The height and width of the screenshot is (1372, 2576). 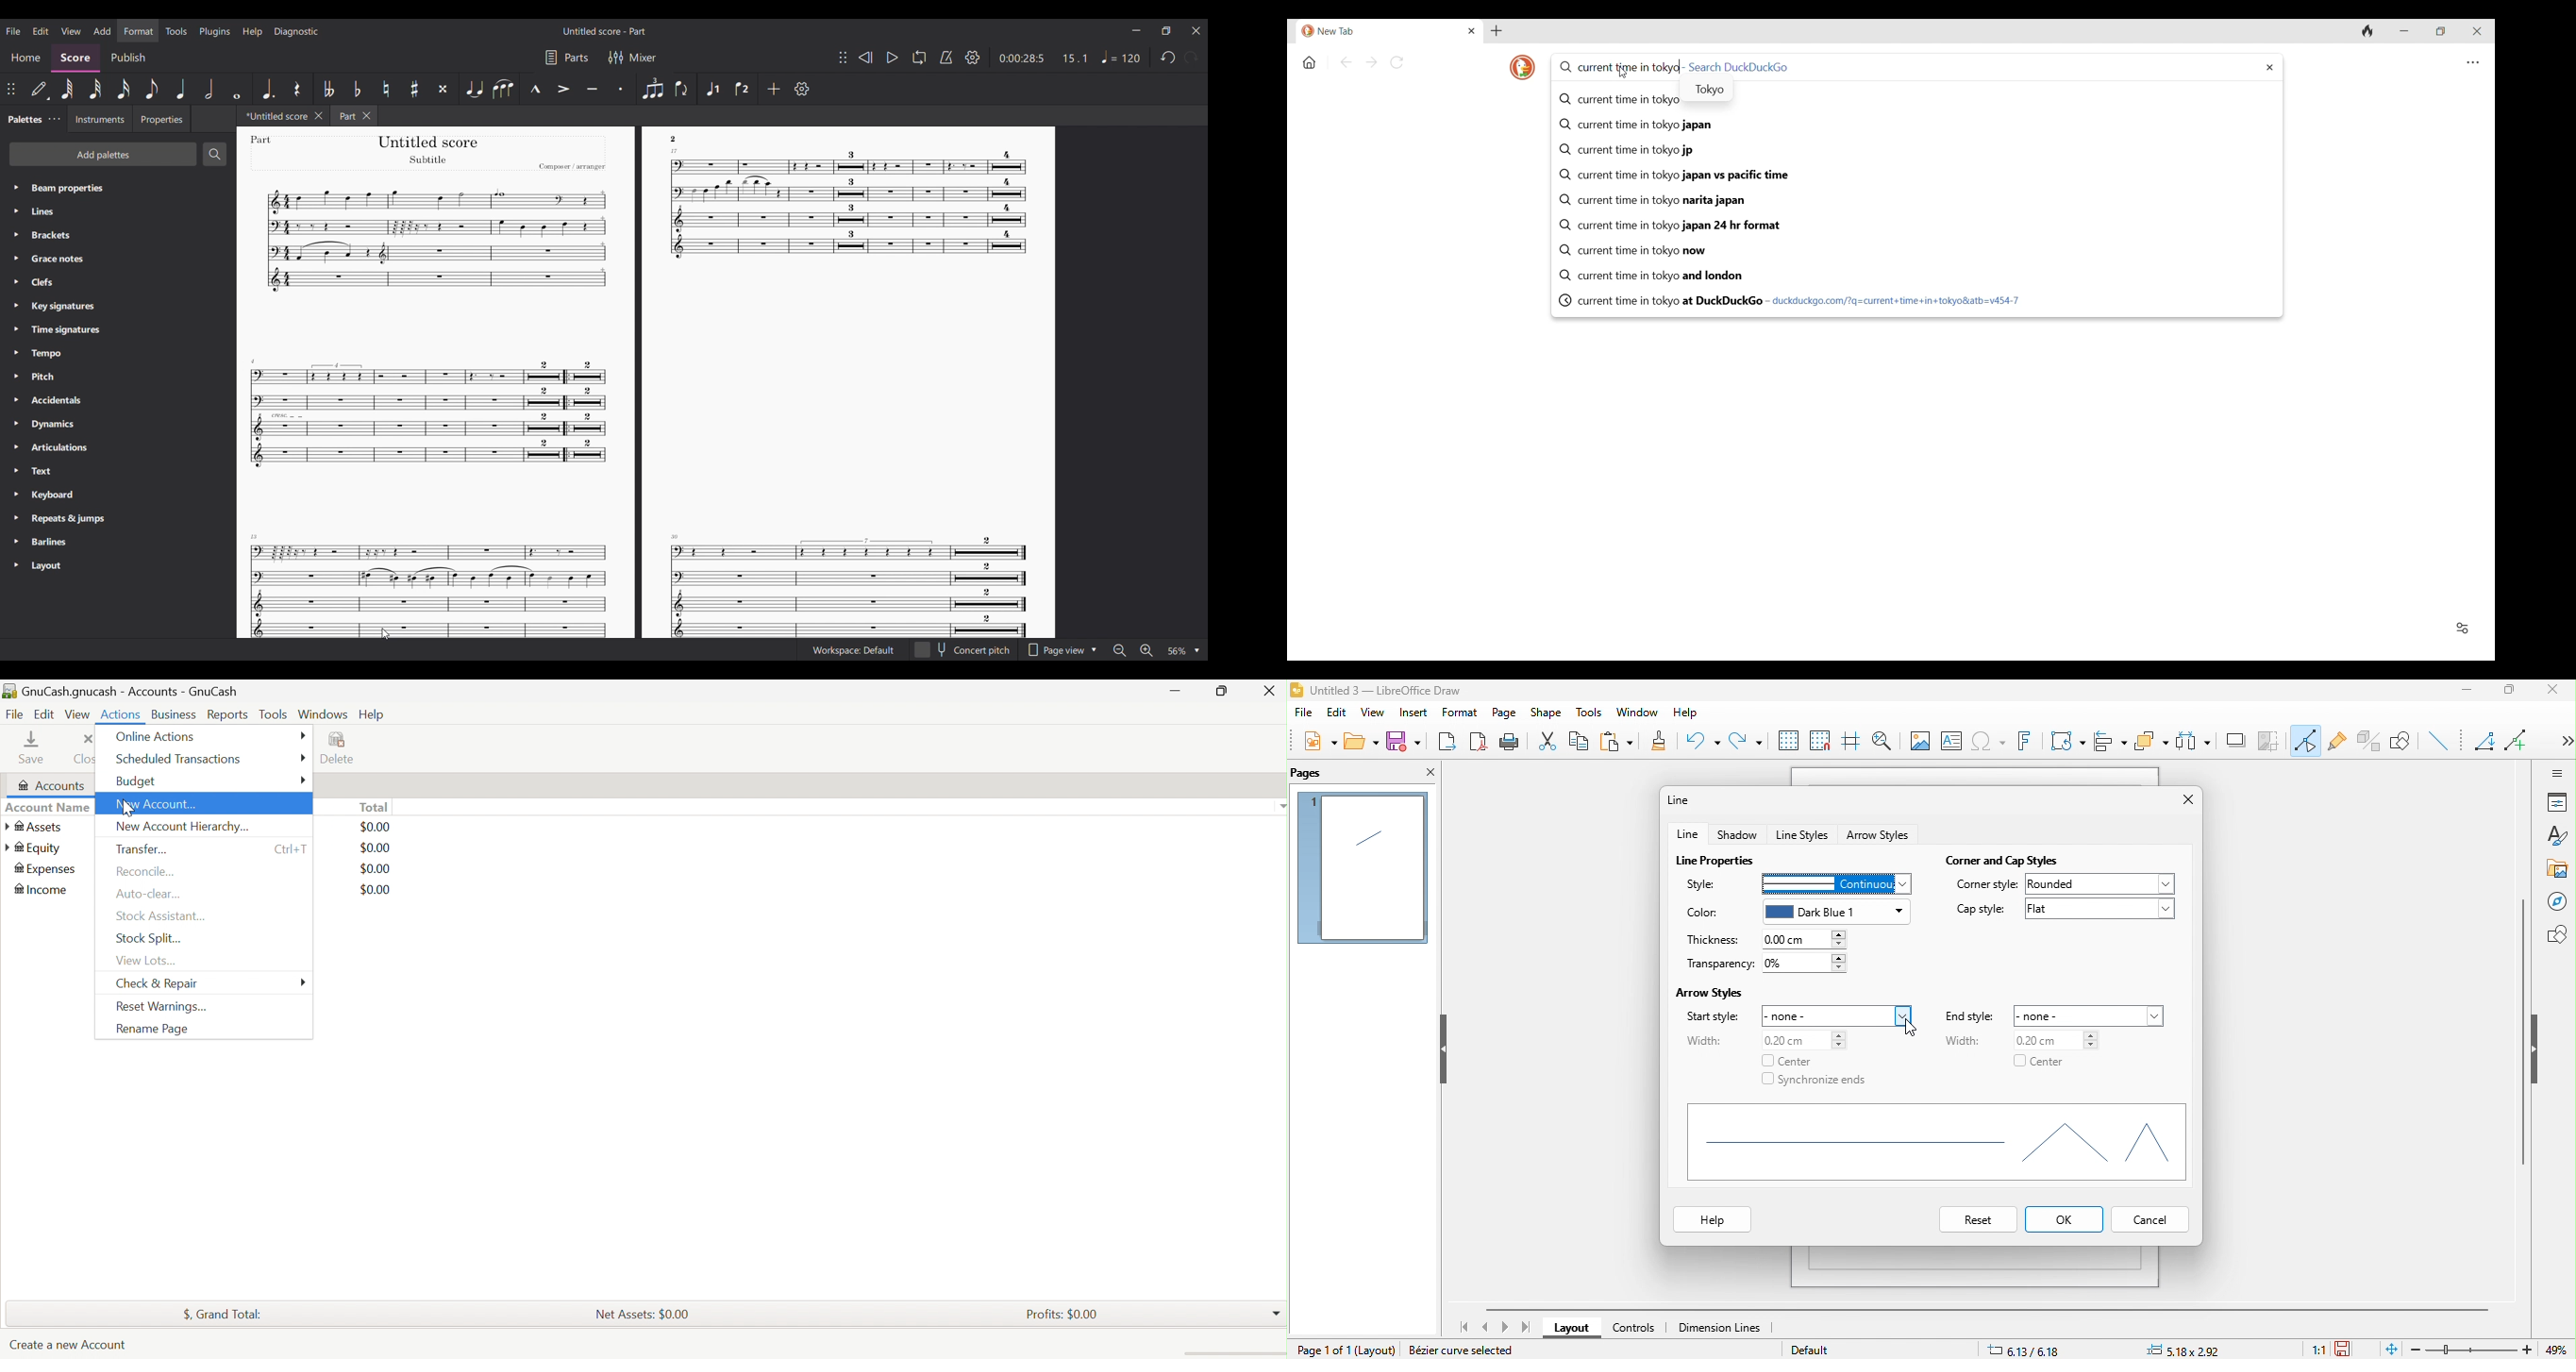 What do you see at coordinates (267, 89) in the screenshot?
I see `Augmentation dot` at bounding box center [267, 89].